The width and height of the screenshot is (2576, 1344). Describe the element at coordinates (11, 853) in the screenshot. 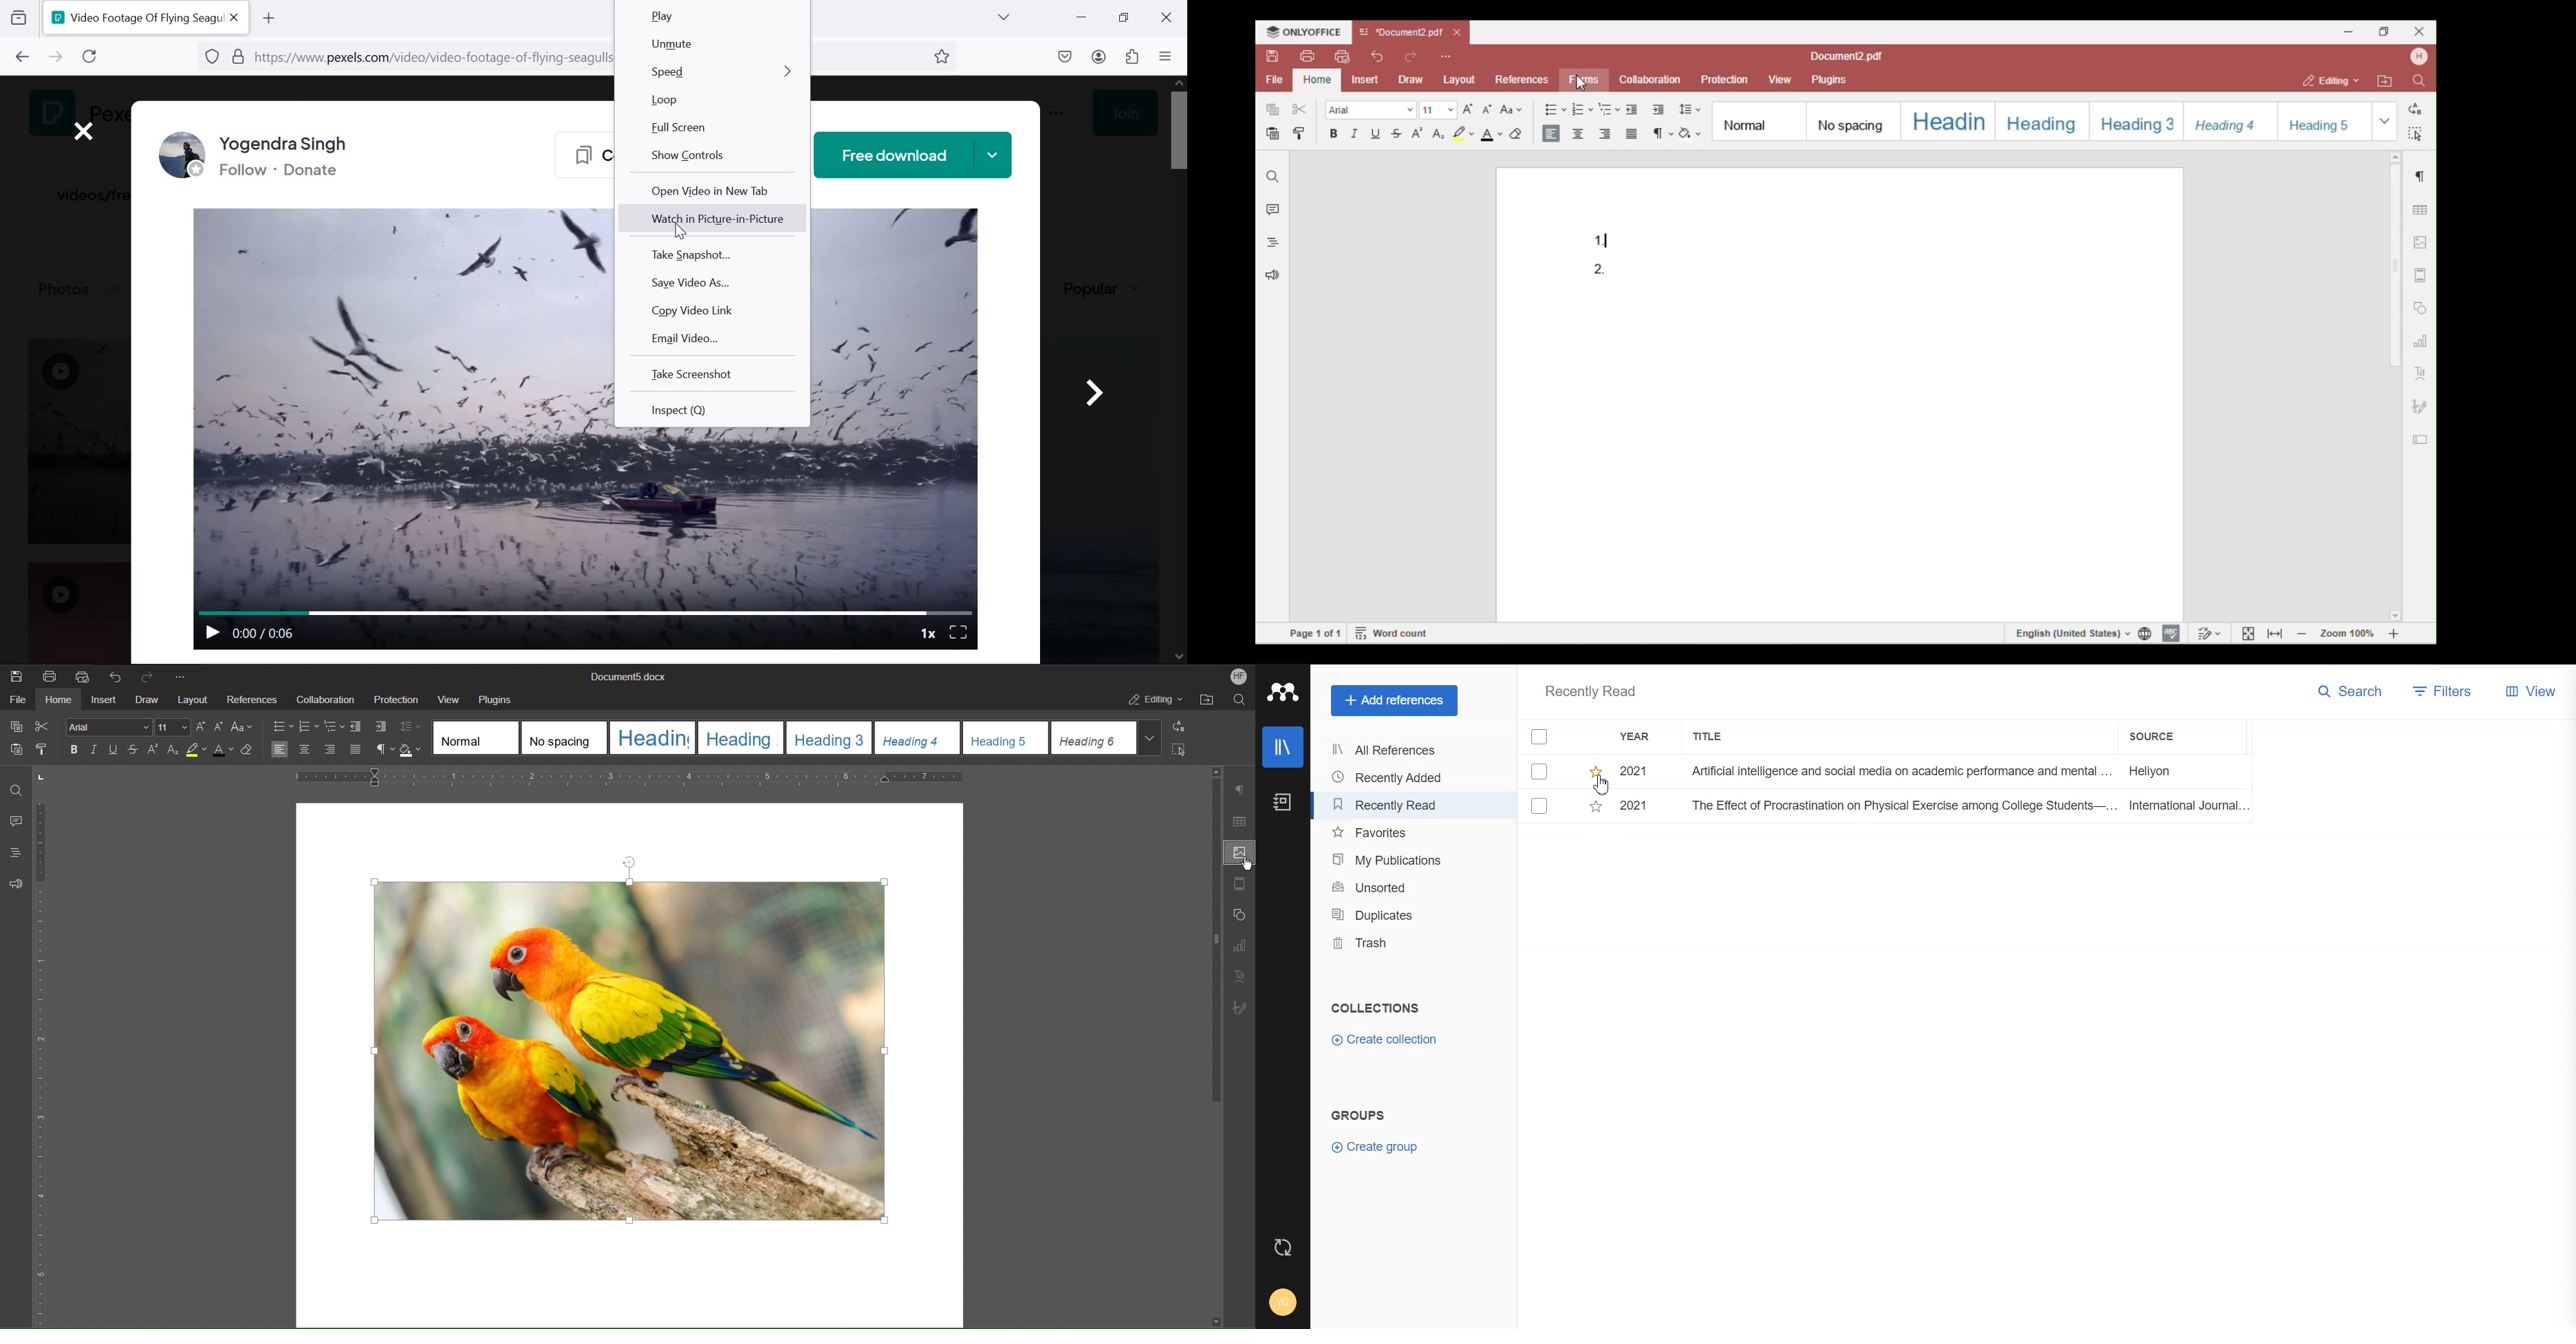

I see `Headings` at that location.